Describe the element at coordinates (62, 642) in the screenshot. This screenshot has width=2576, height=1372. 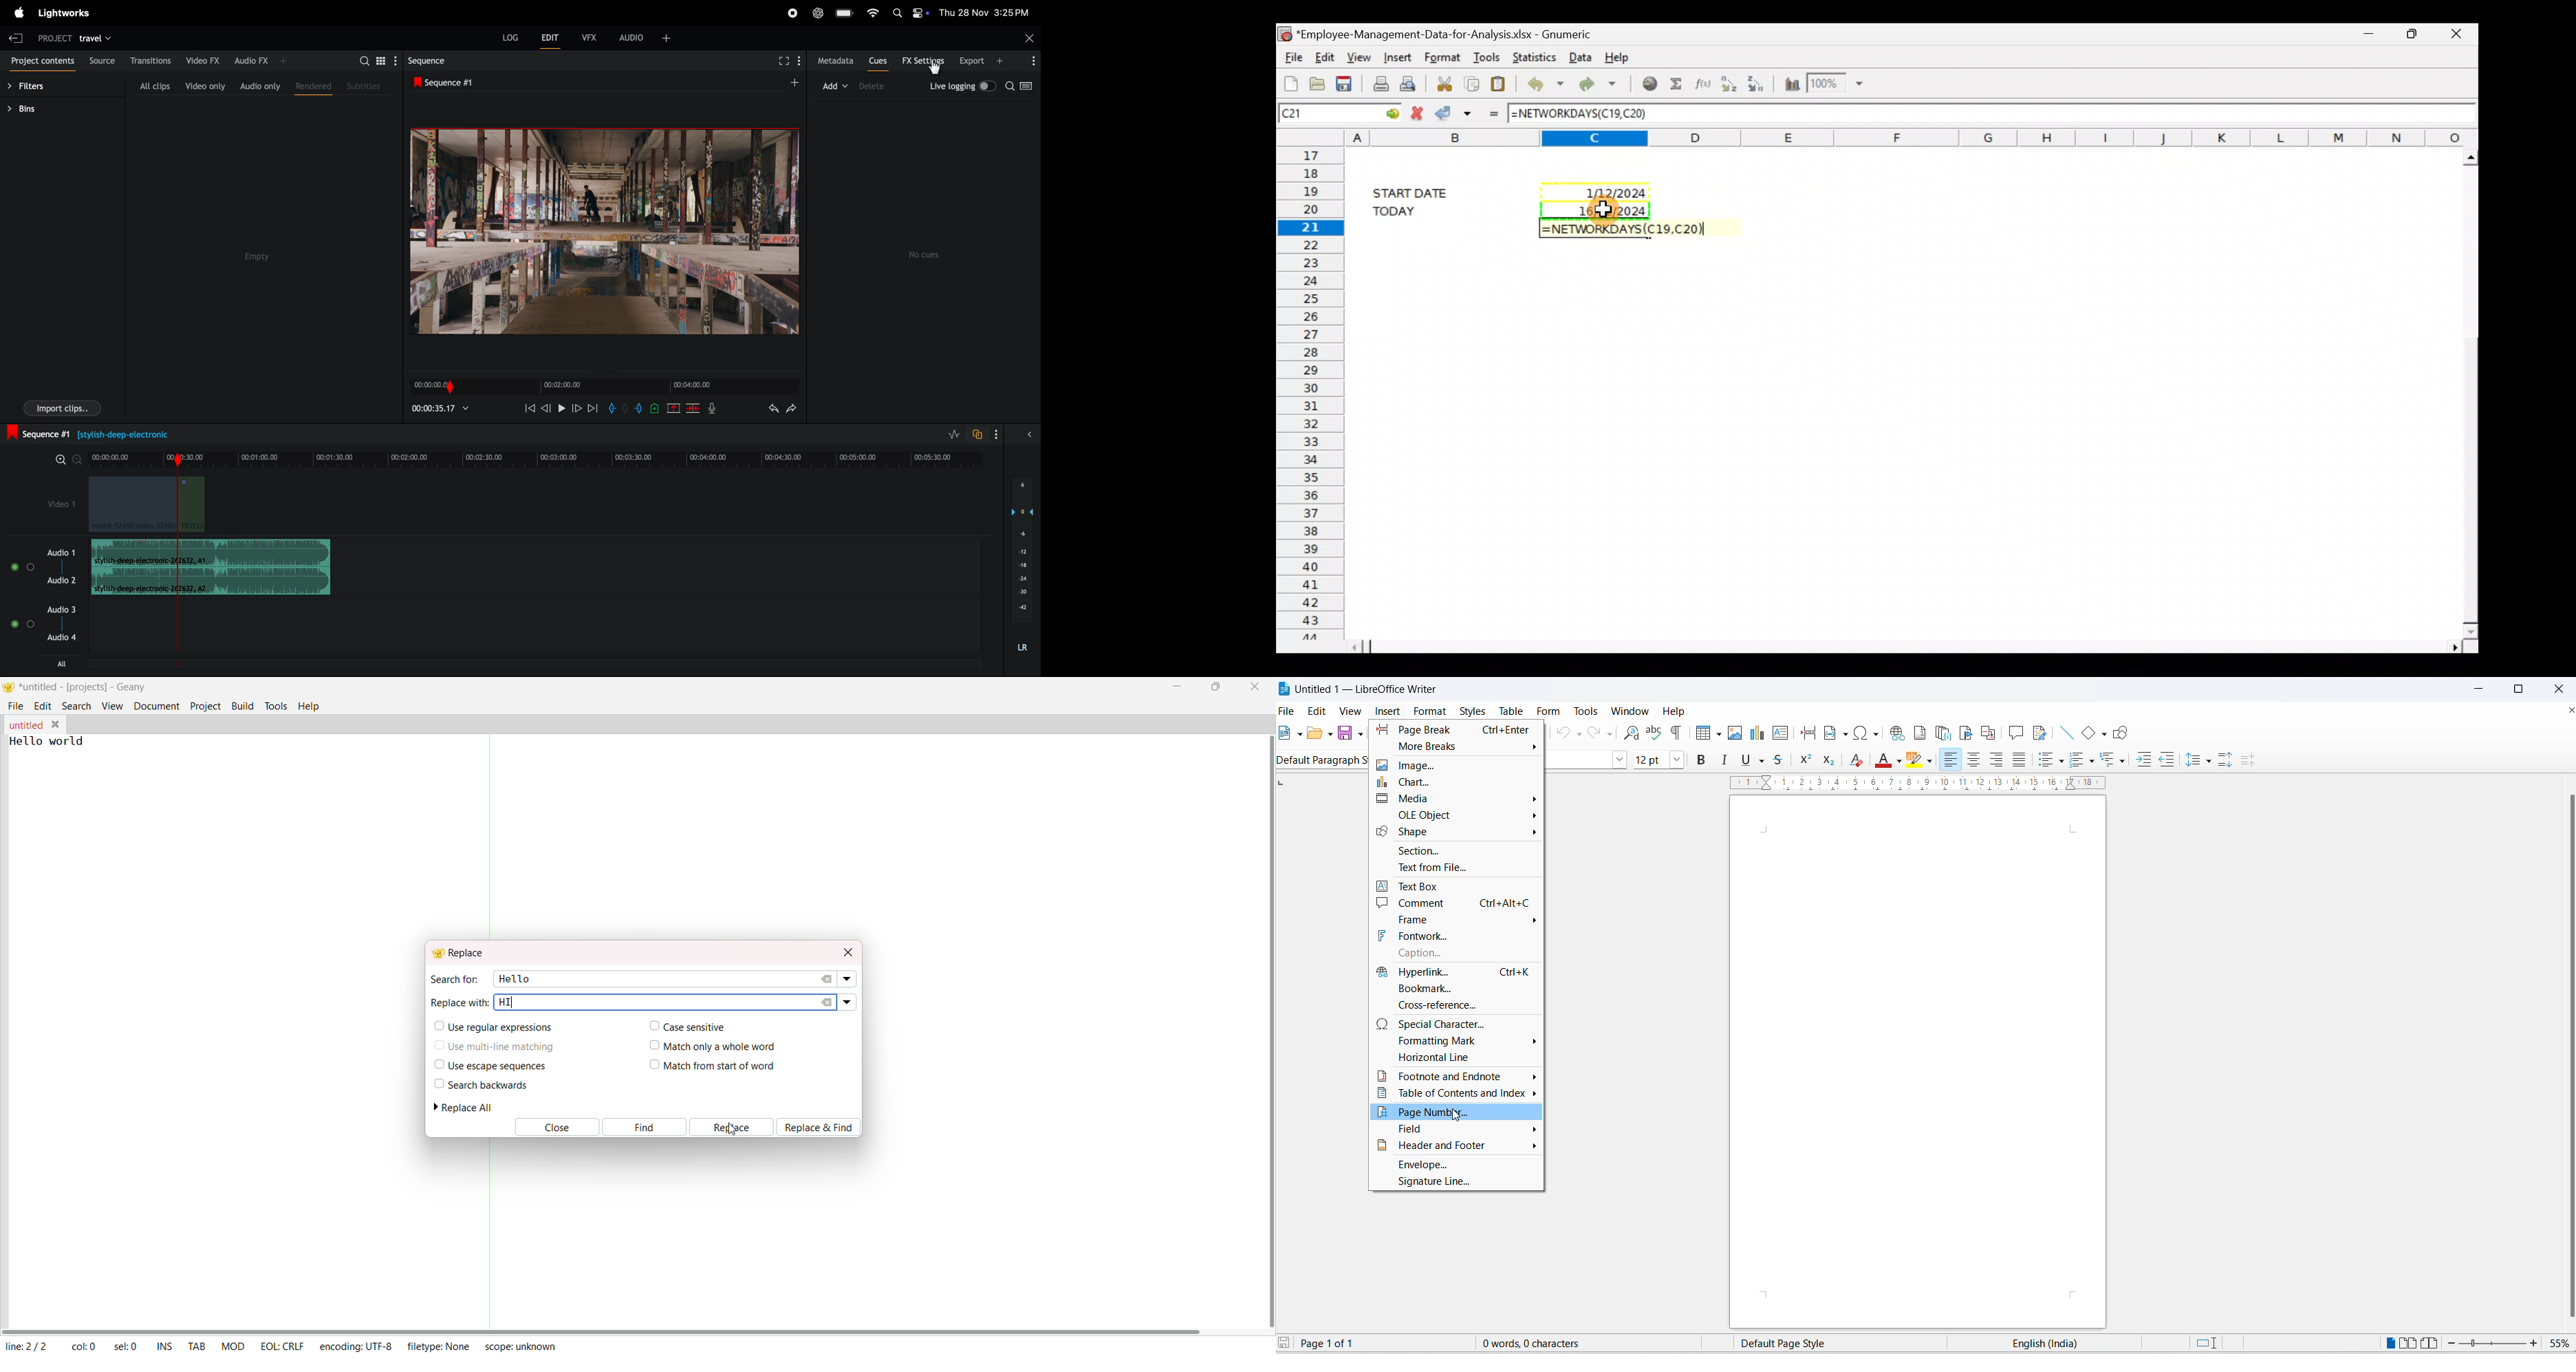
I see `audio 4` at that location.